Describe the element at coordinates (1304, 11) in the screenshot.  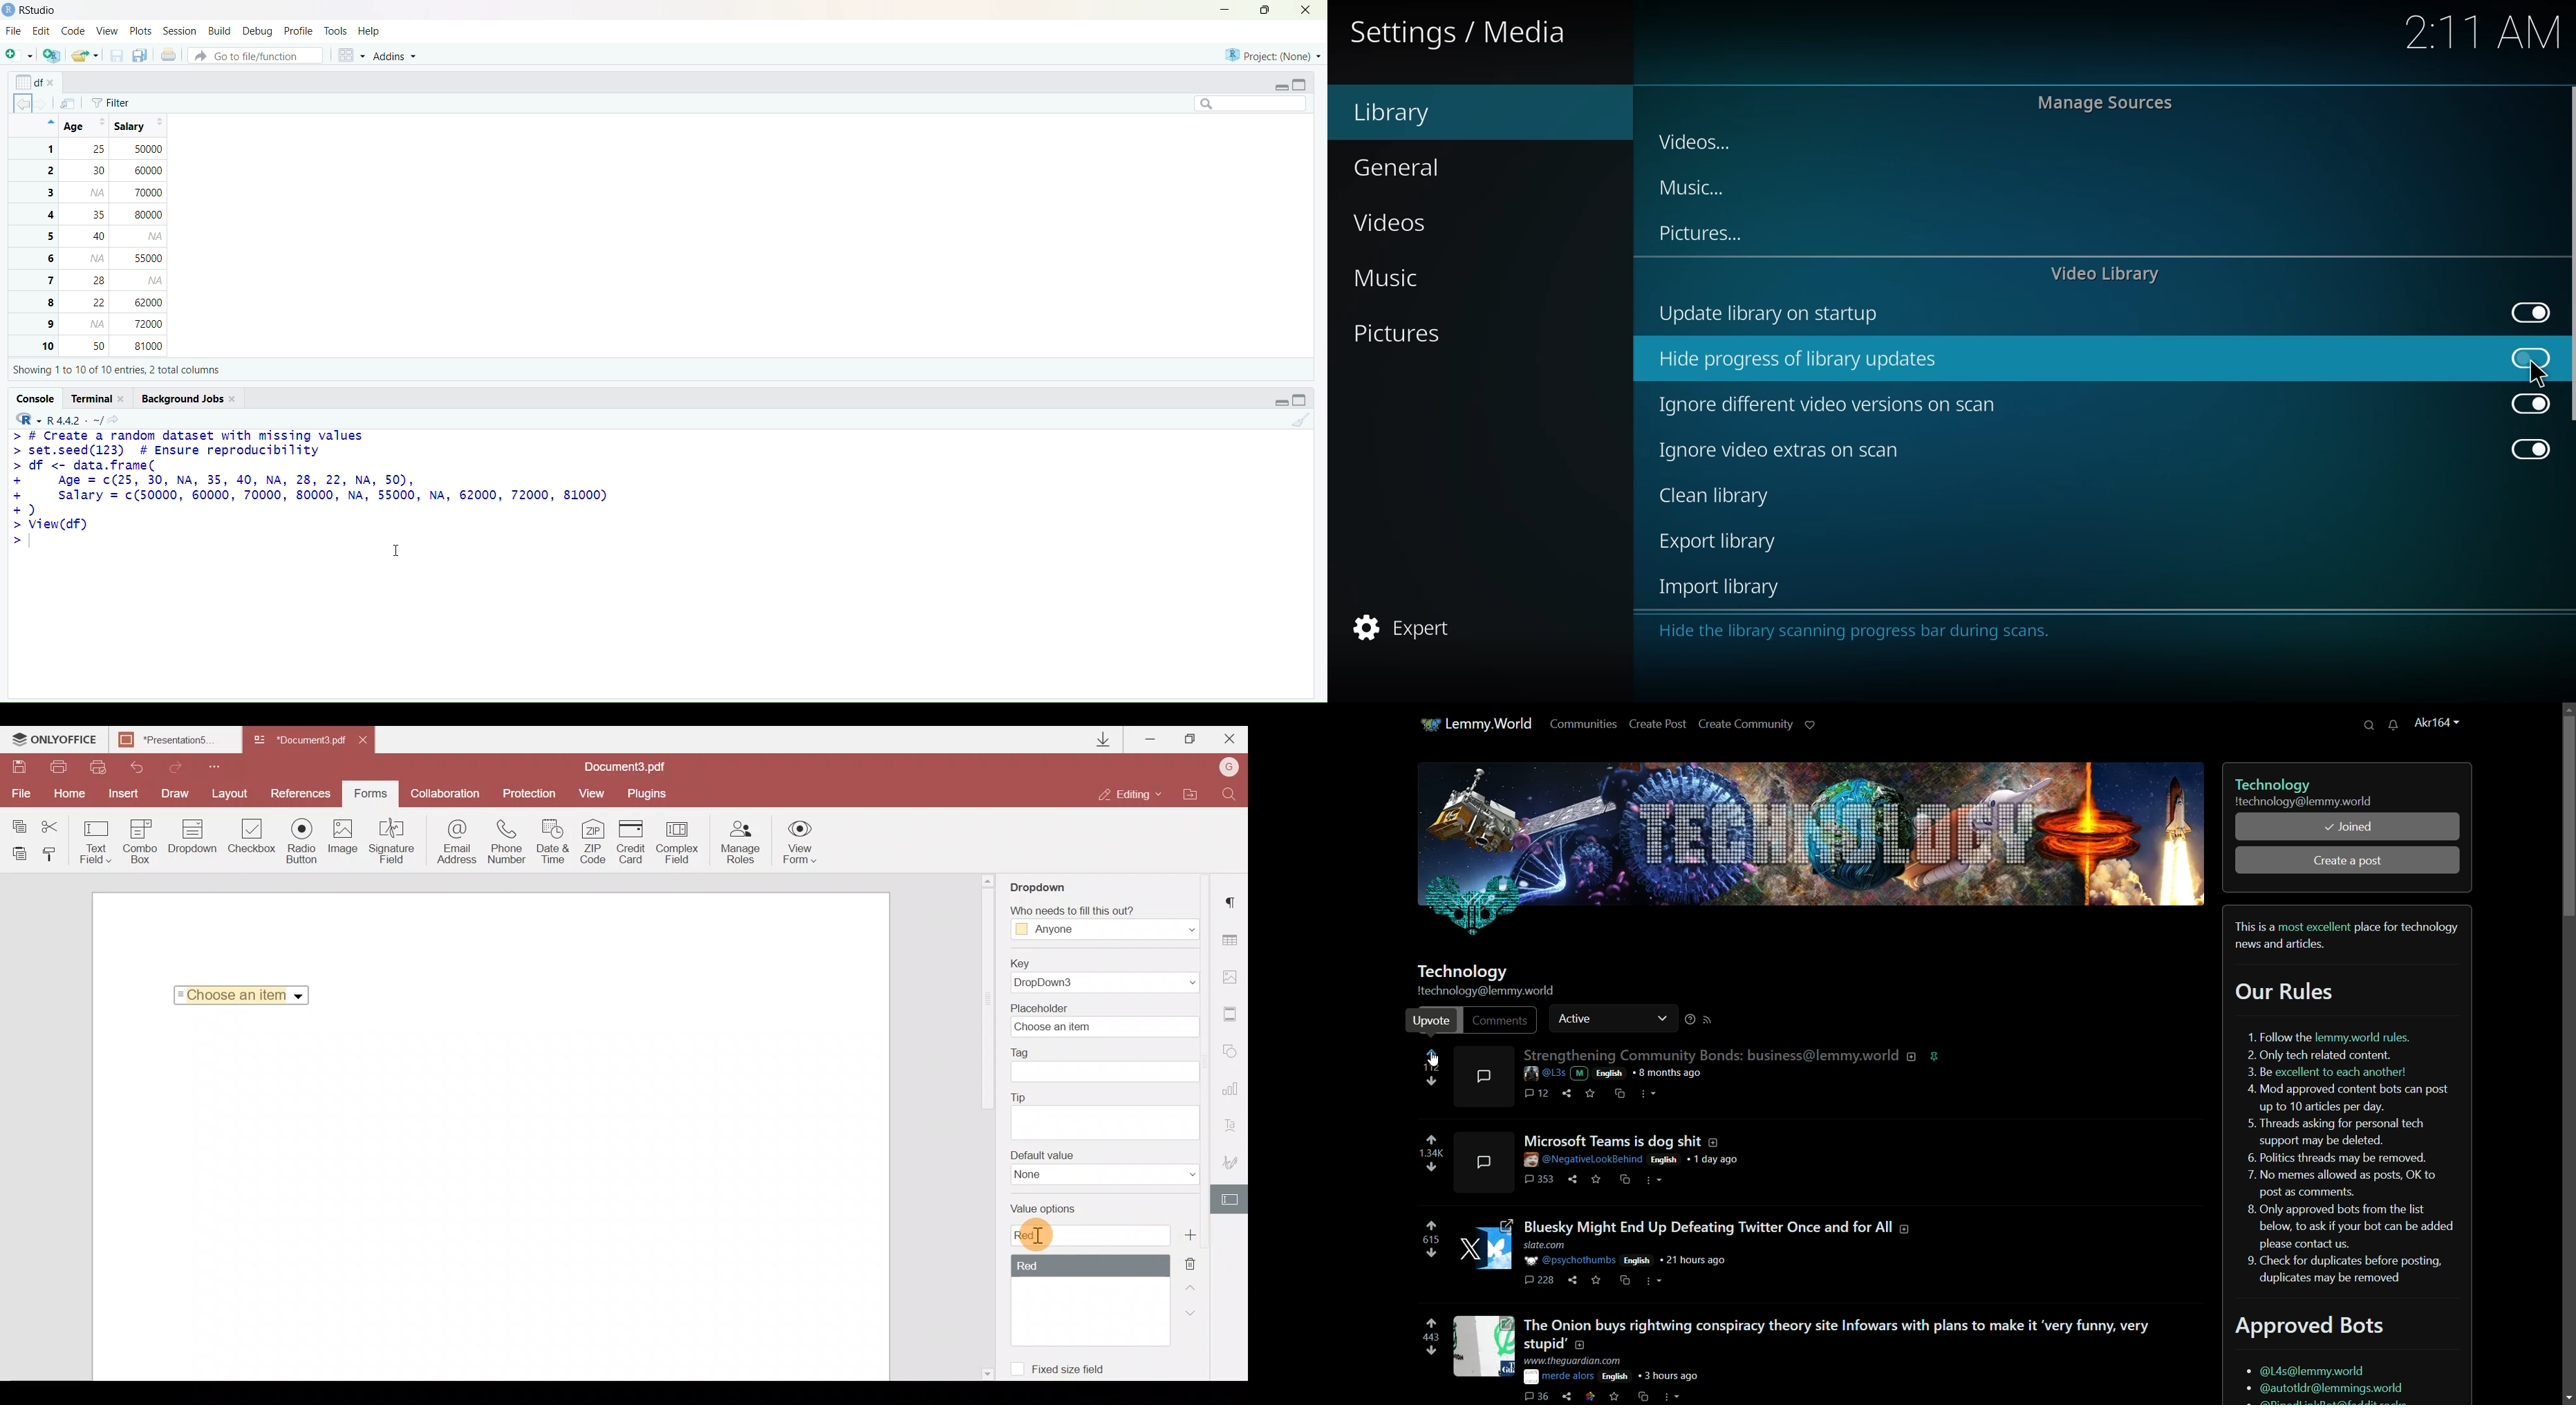
I see `close` at that location.